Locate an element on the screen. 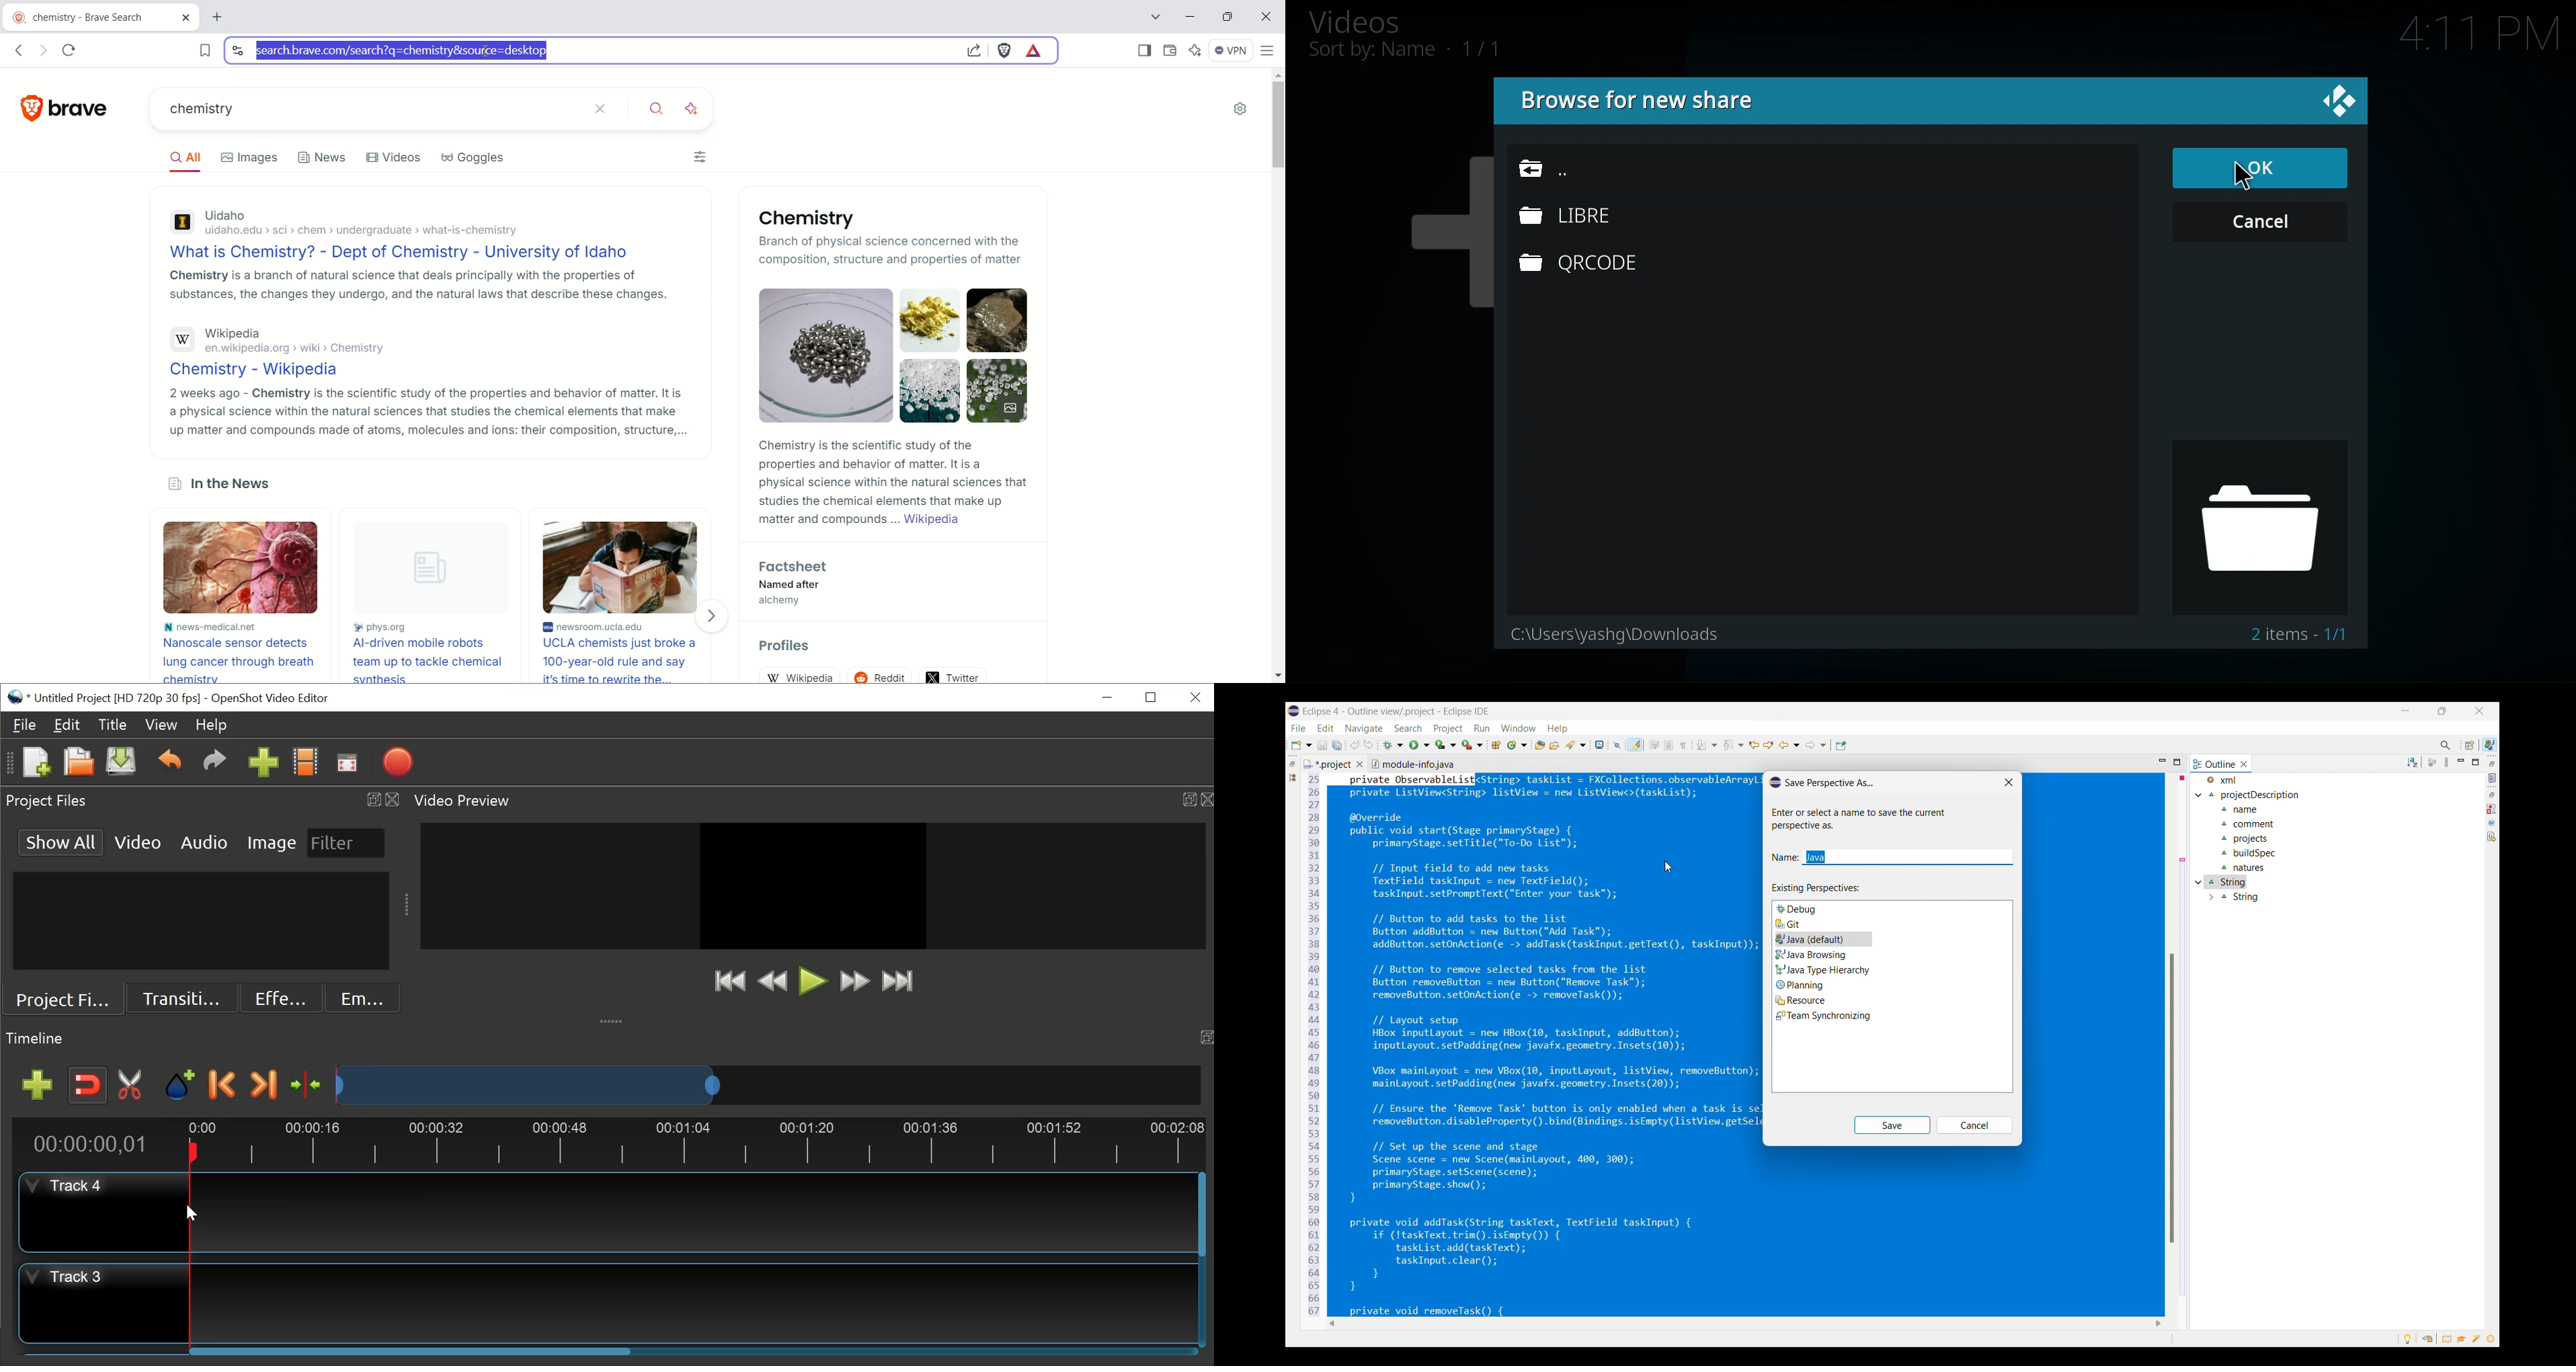 The image size is (2576, 1372). Wikipedia is located at coordinates (234, 334).